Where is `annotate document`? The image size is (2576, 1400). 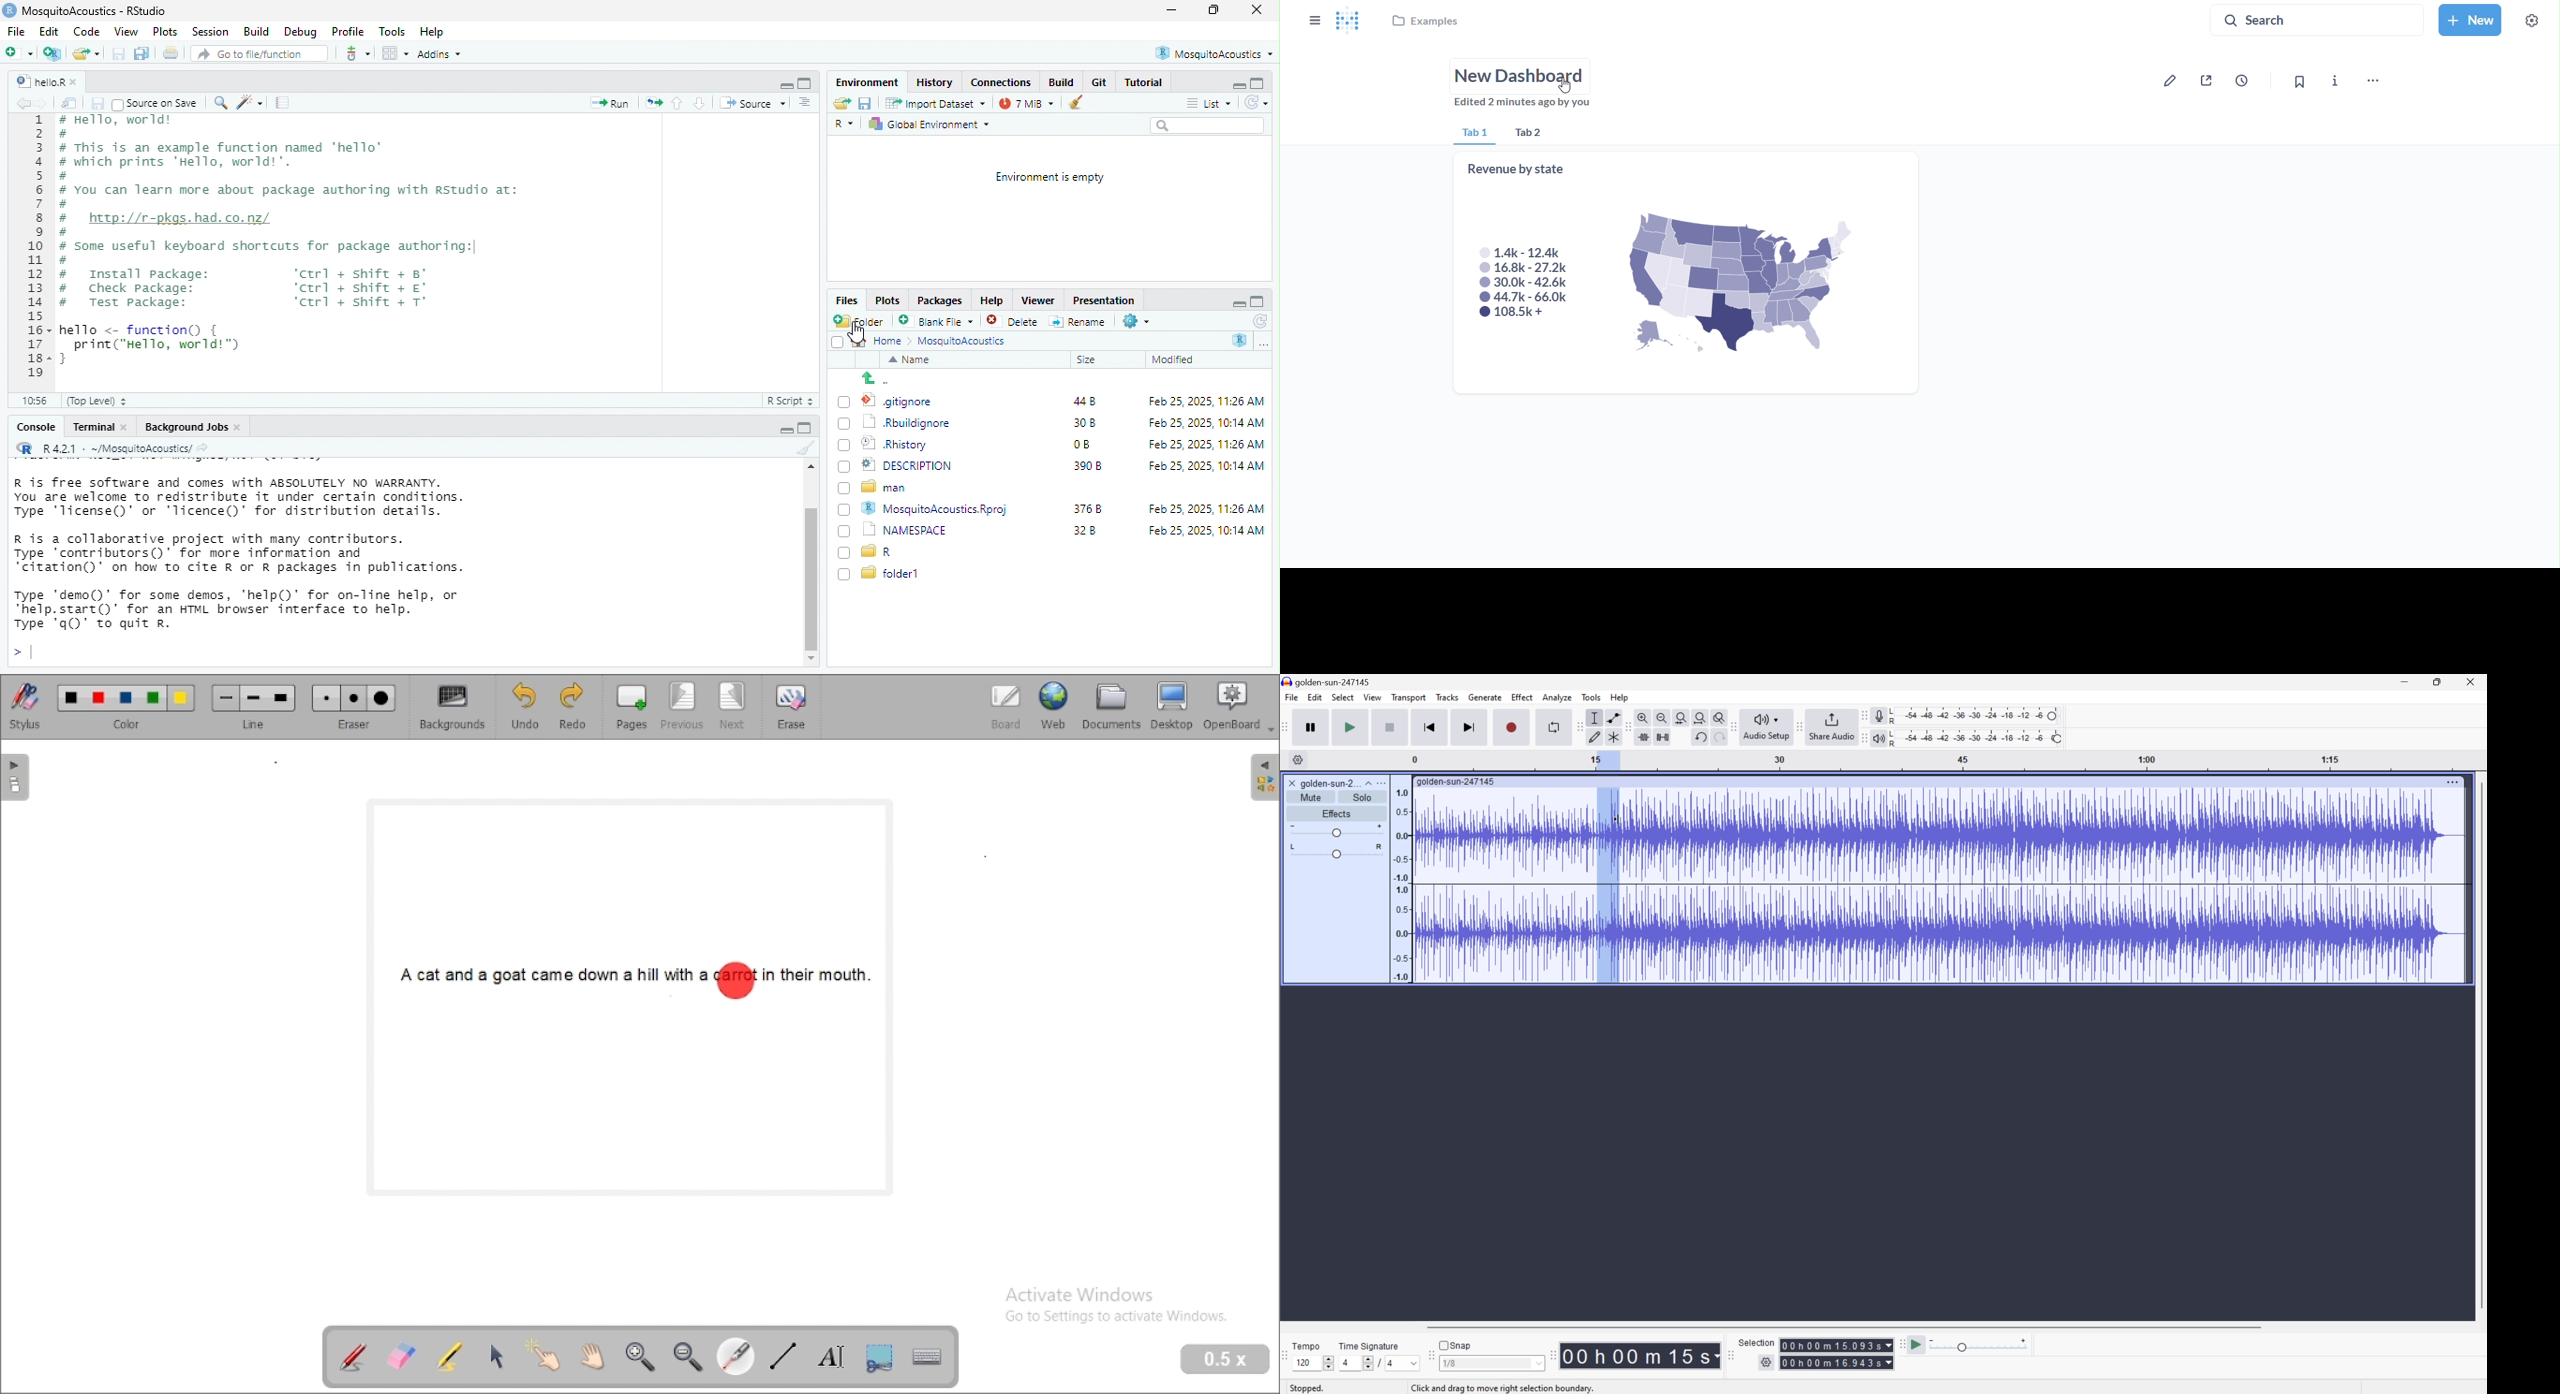
annotate document is located at coordinates (354, 1356).